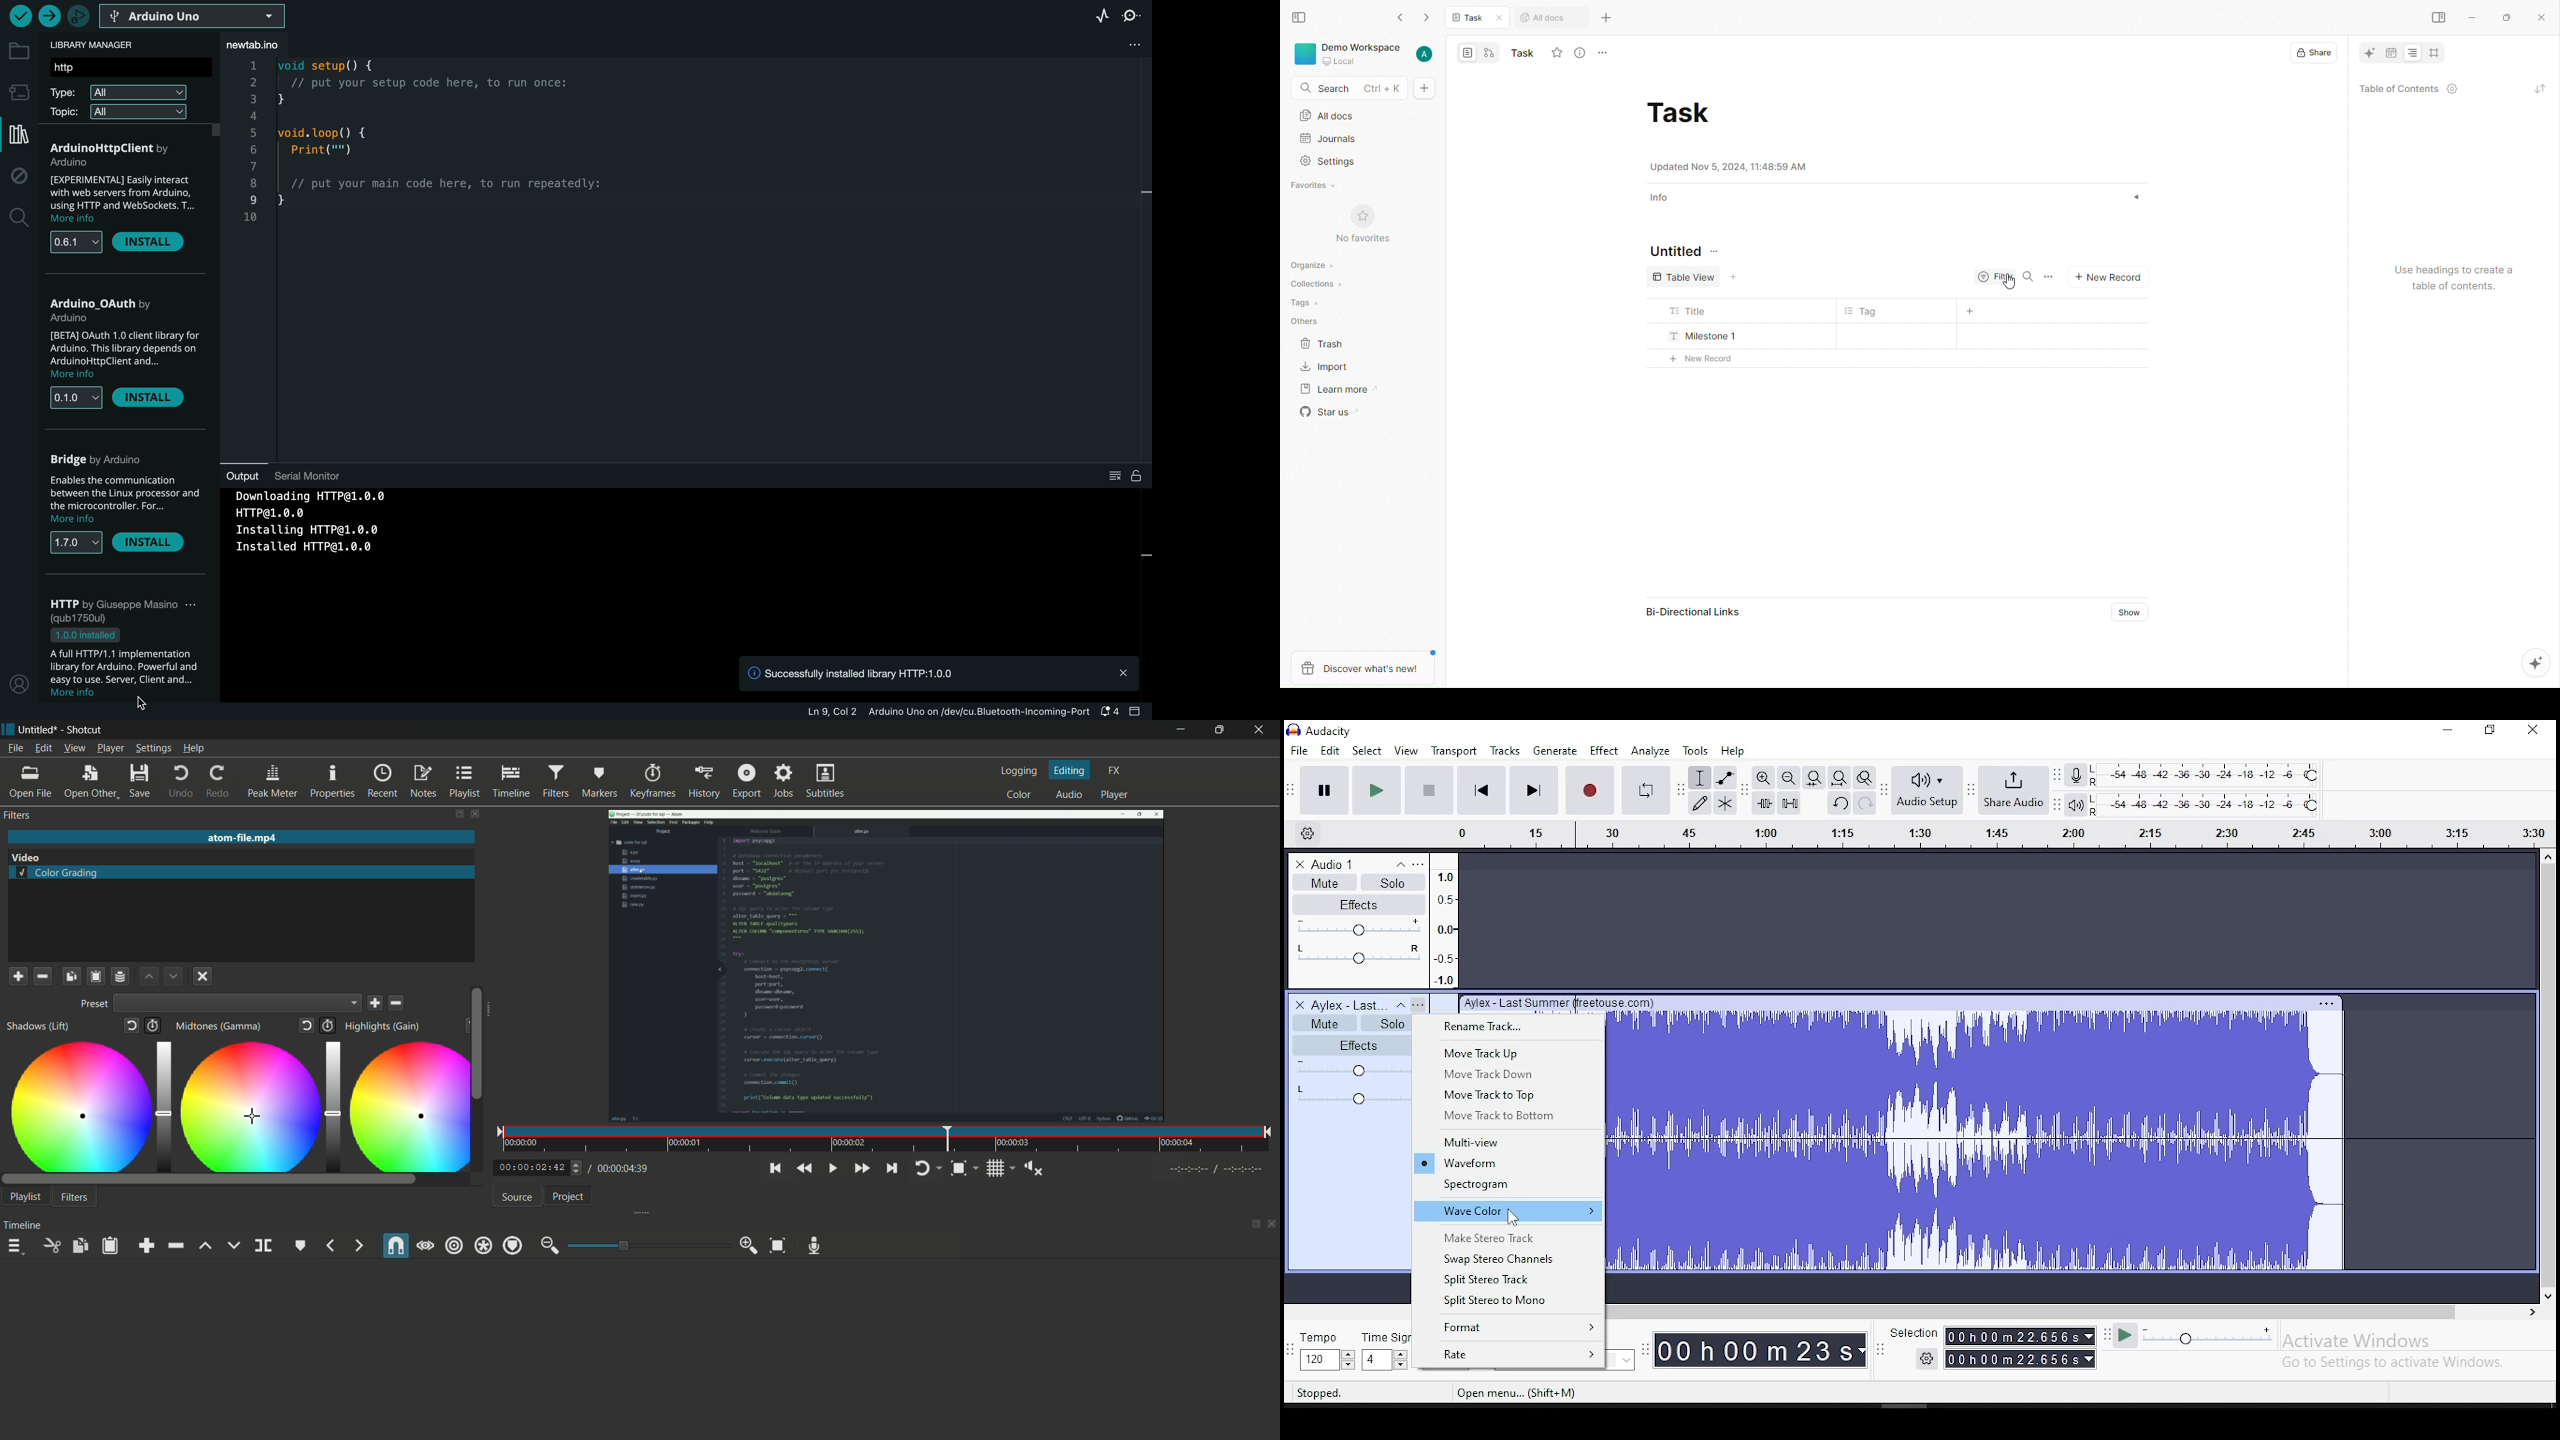 This screenshot has width=2576, height=1456. I want to click on ripple all tracks, so click(483, 1247).